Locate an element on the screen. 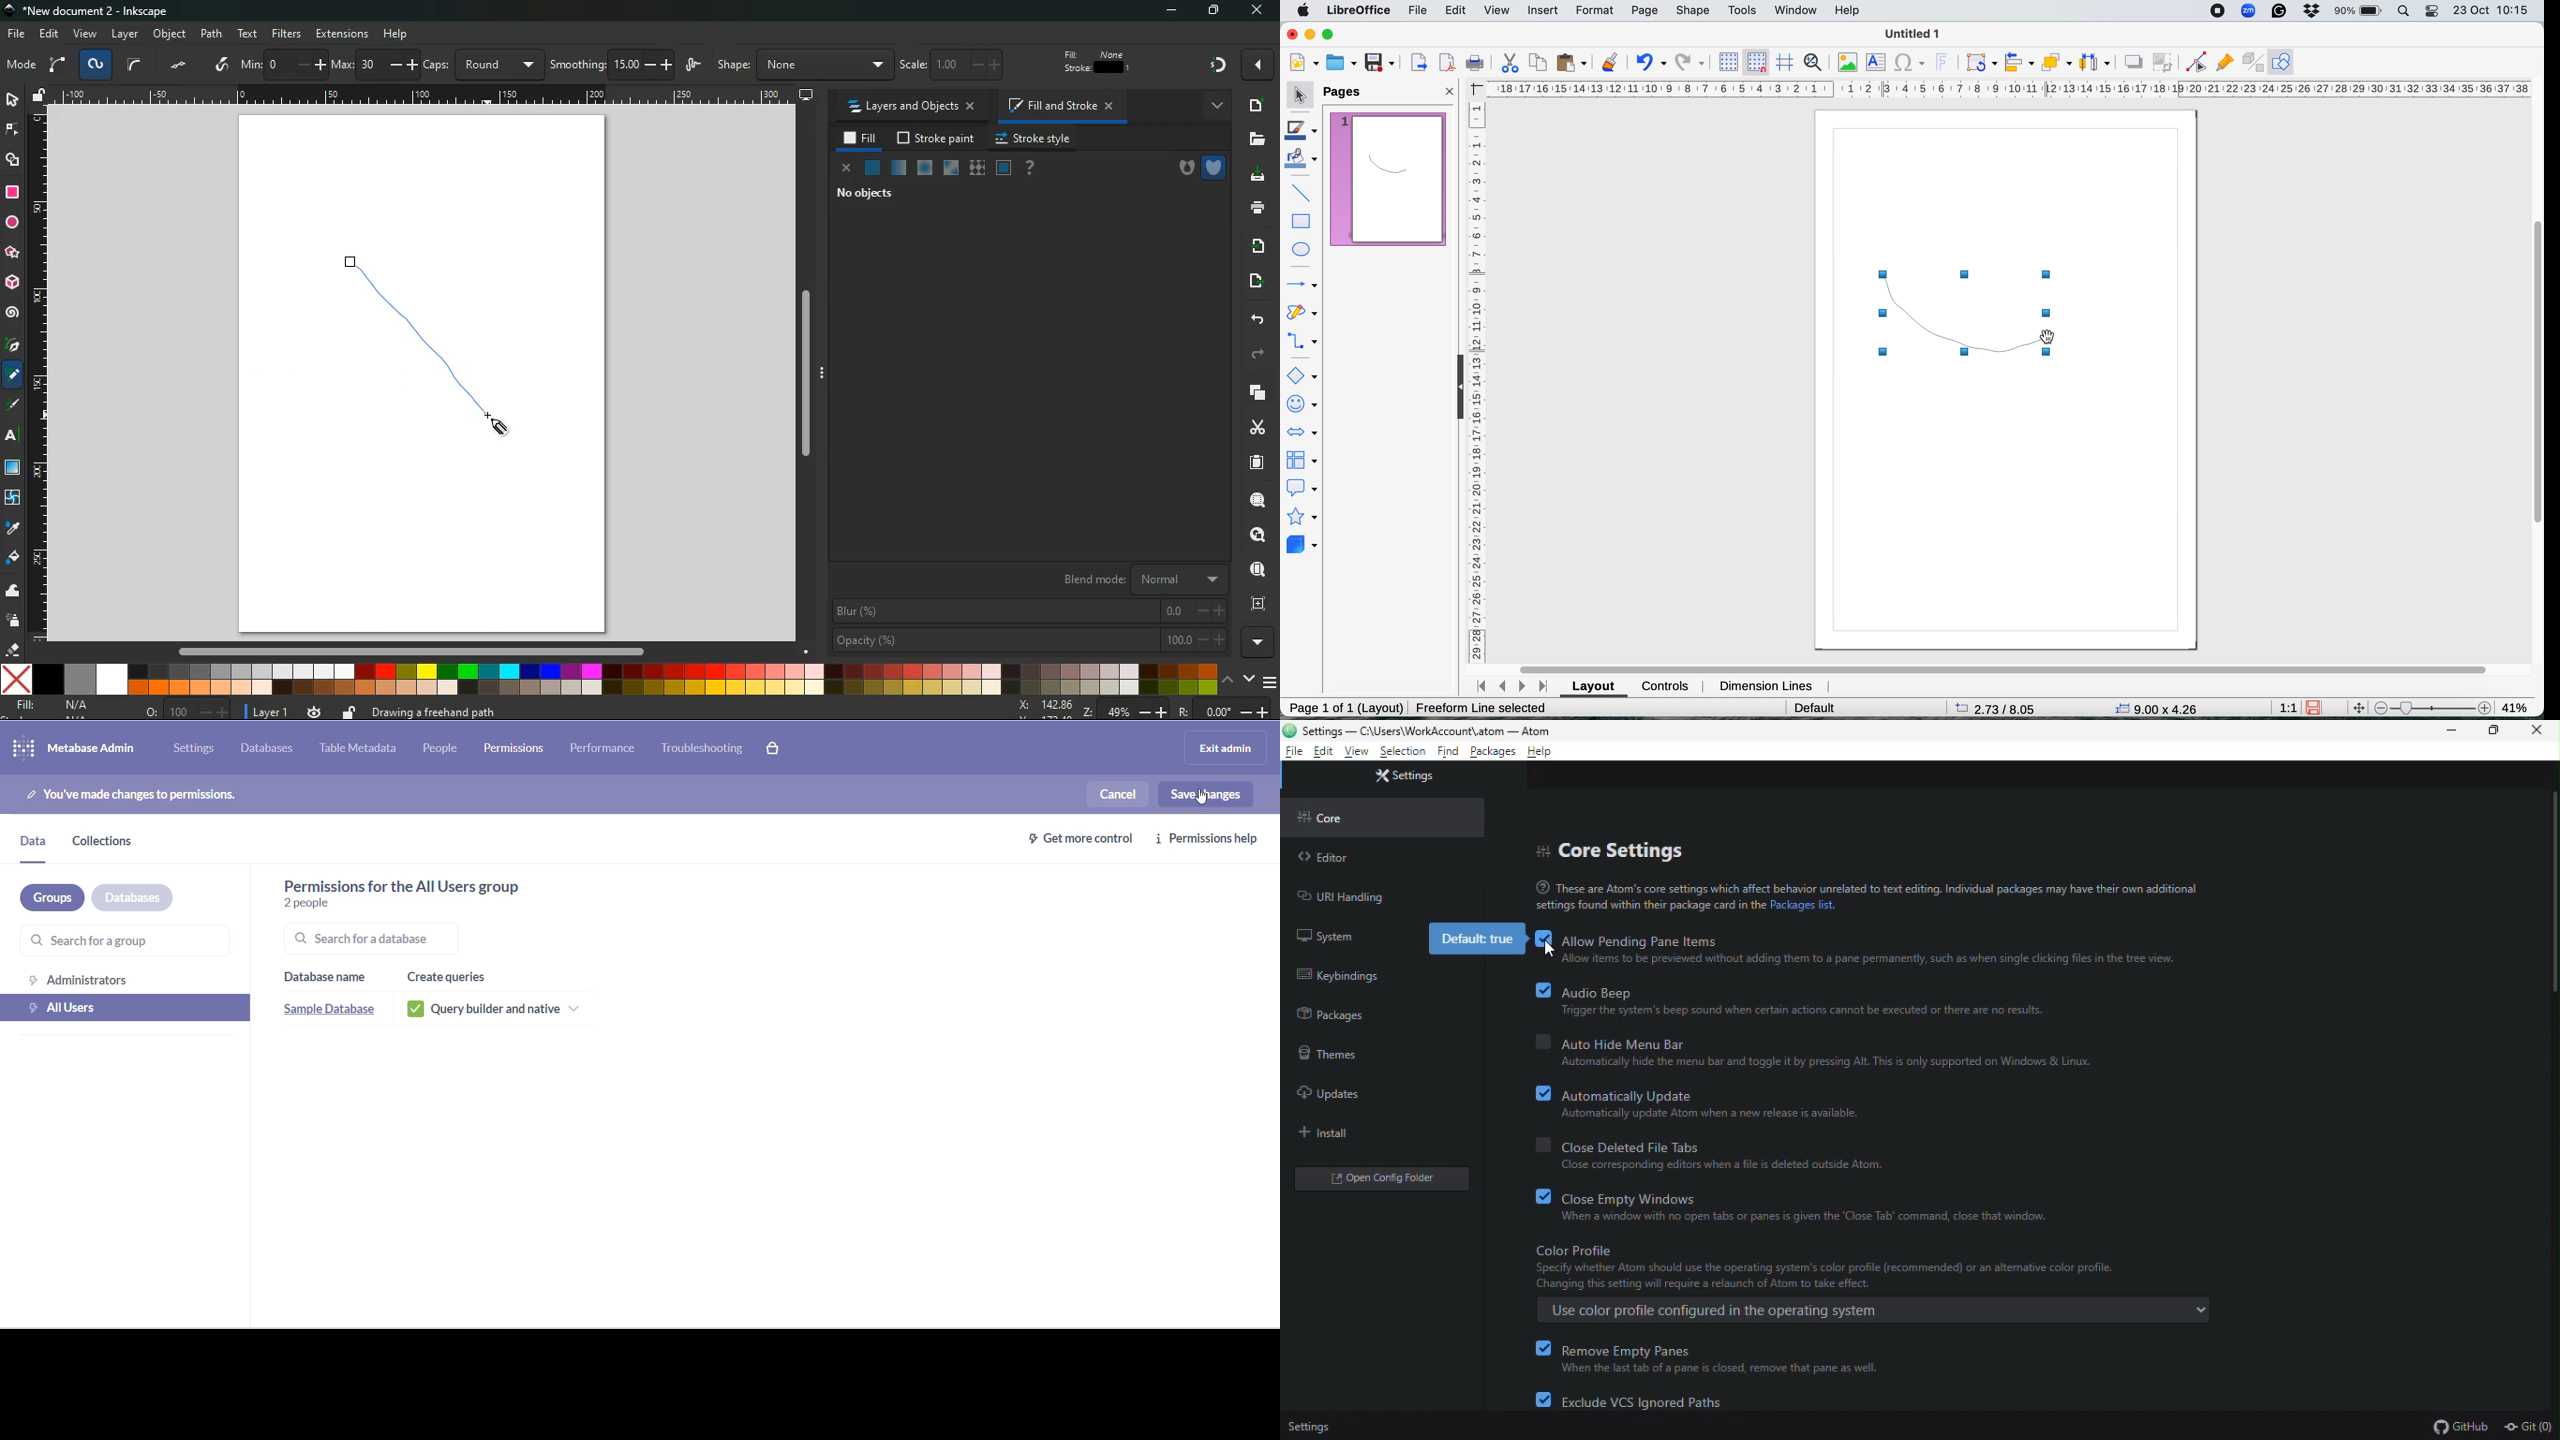 This screenshot has width=2576, height=1456. audio beep. Trigger the system's beep sound when certain actions cannot be executed or there are no results. is located at coordinates (1789, 1002).